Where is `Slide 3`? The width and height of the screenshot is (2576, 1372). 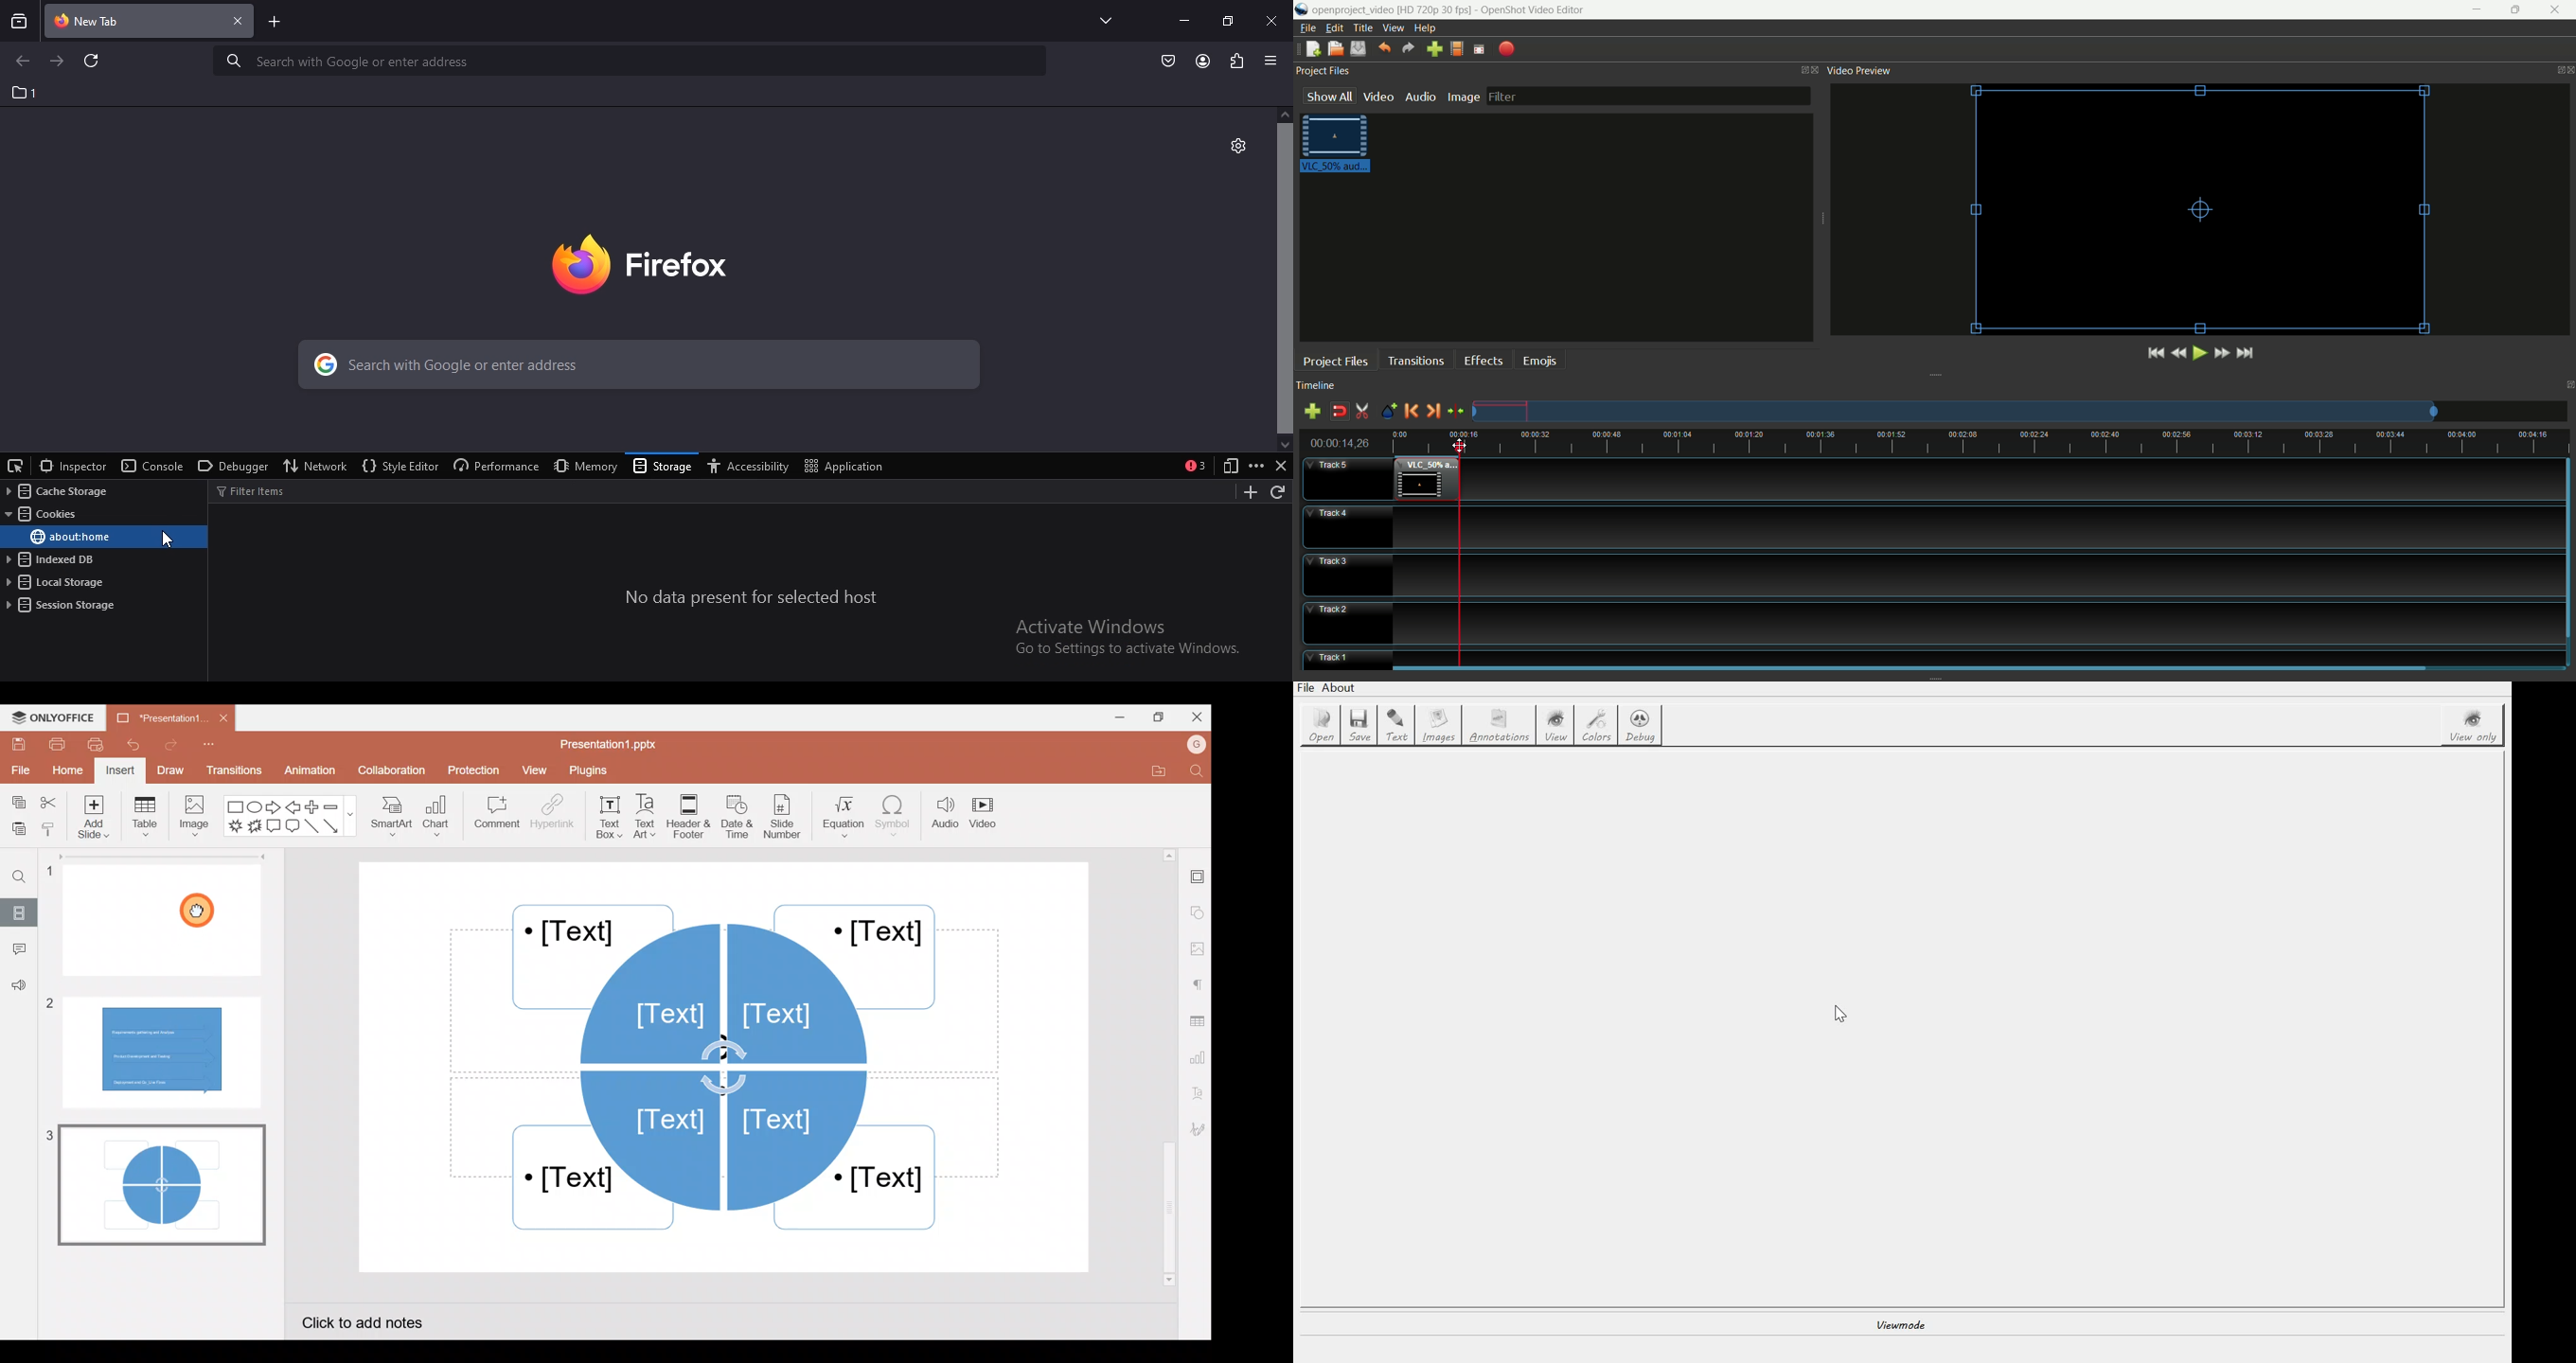
Slide 3 is located at coordinates (158, 1184).